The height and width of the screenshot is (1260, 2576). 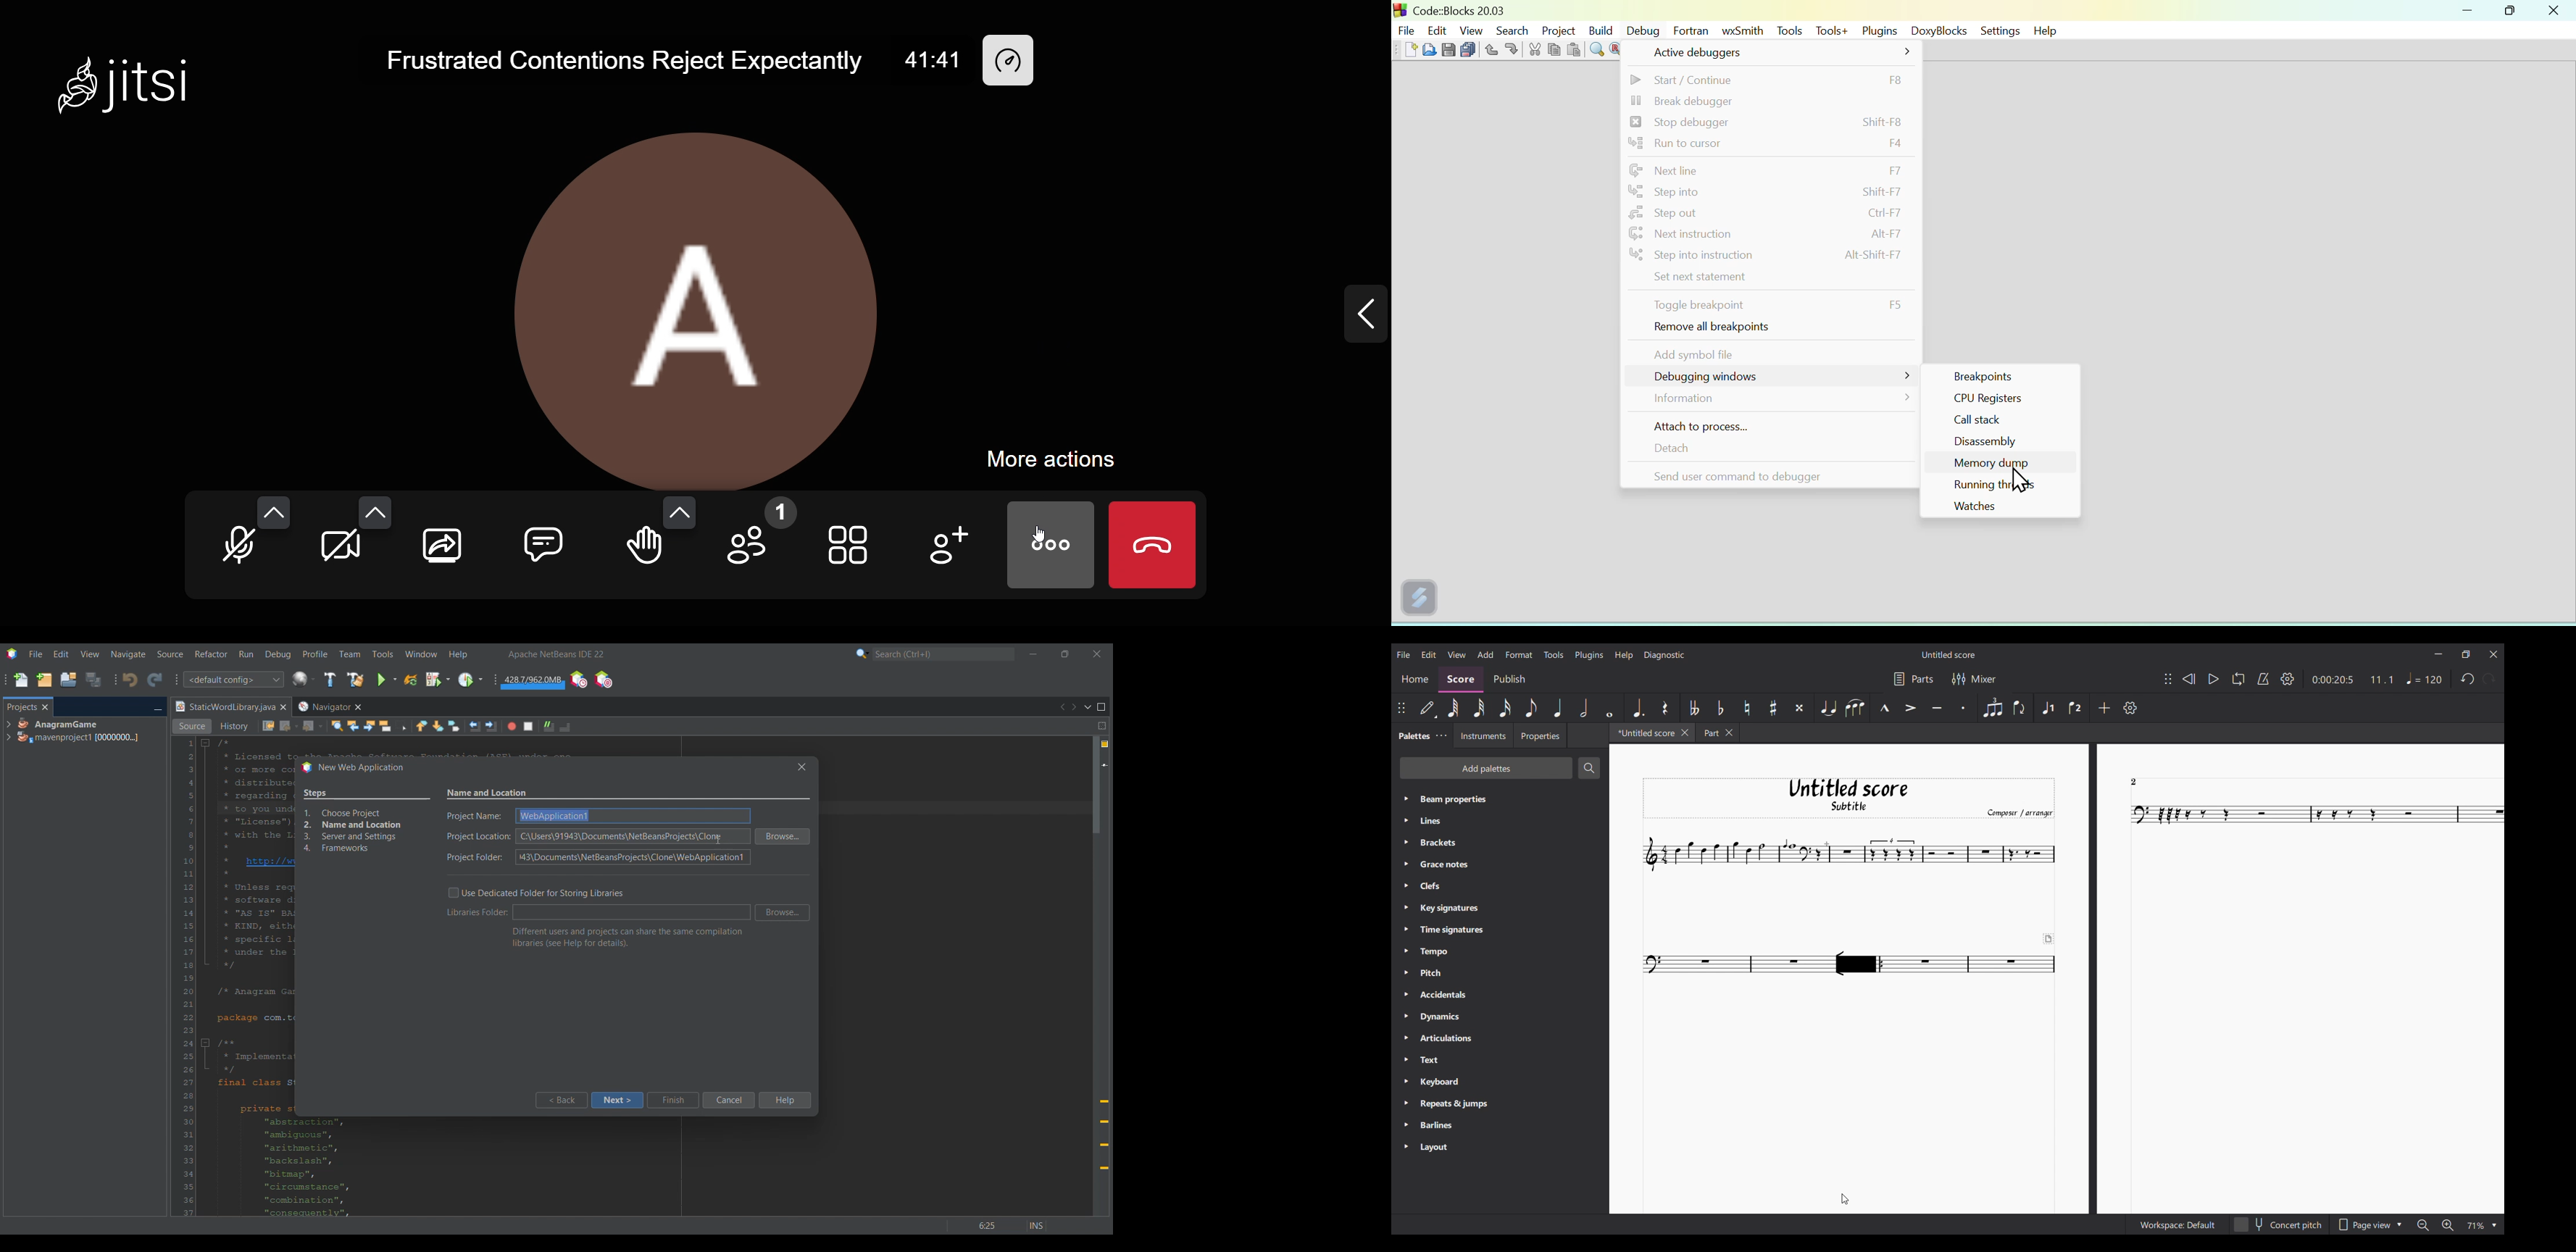 I want to click on Accent, so click(x=1911, y=707).